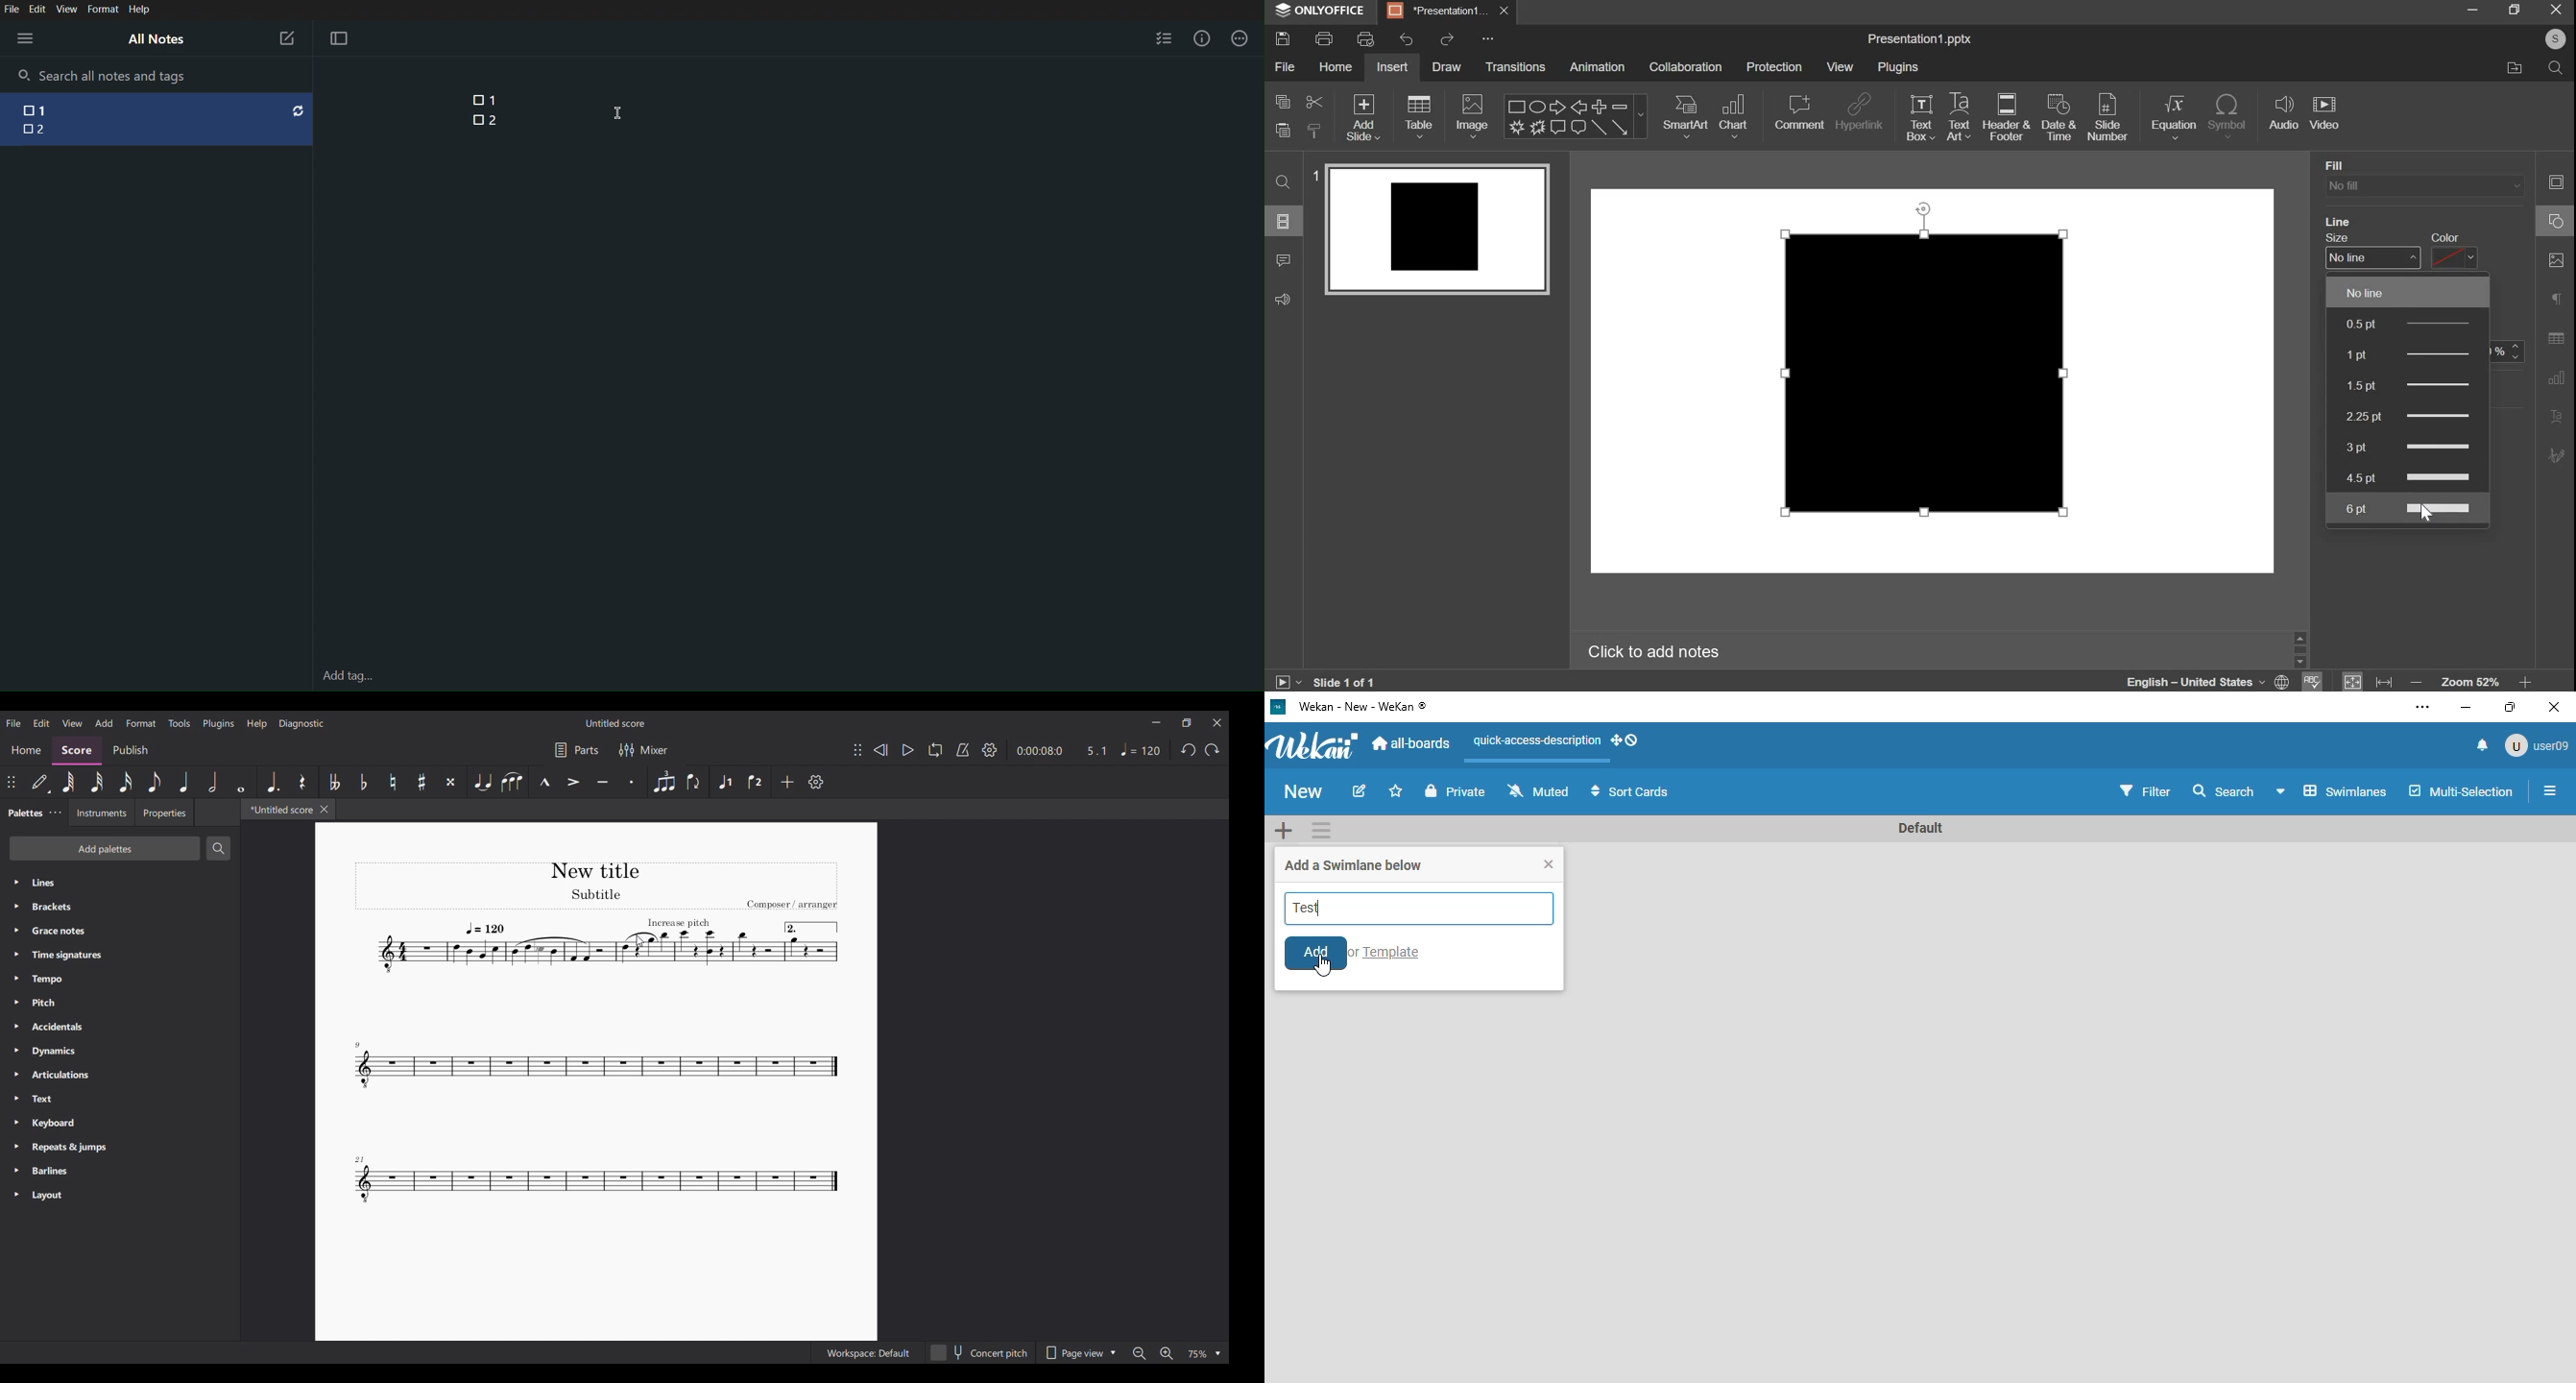 The image size is (2576, 1400). What do you see at coordinates (2412, 449) in the screenshot?
I see `3pt` at bounding box center [2412, 449].